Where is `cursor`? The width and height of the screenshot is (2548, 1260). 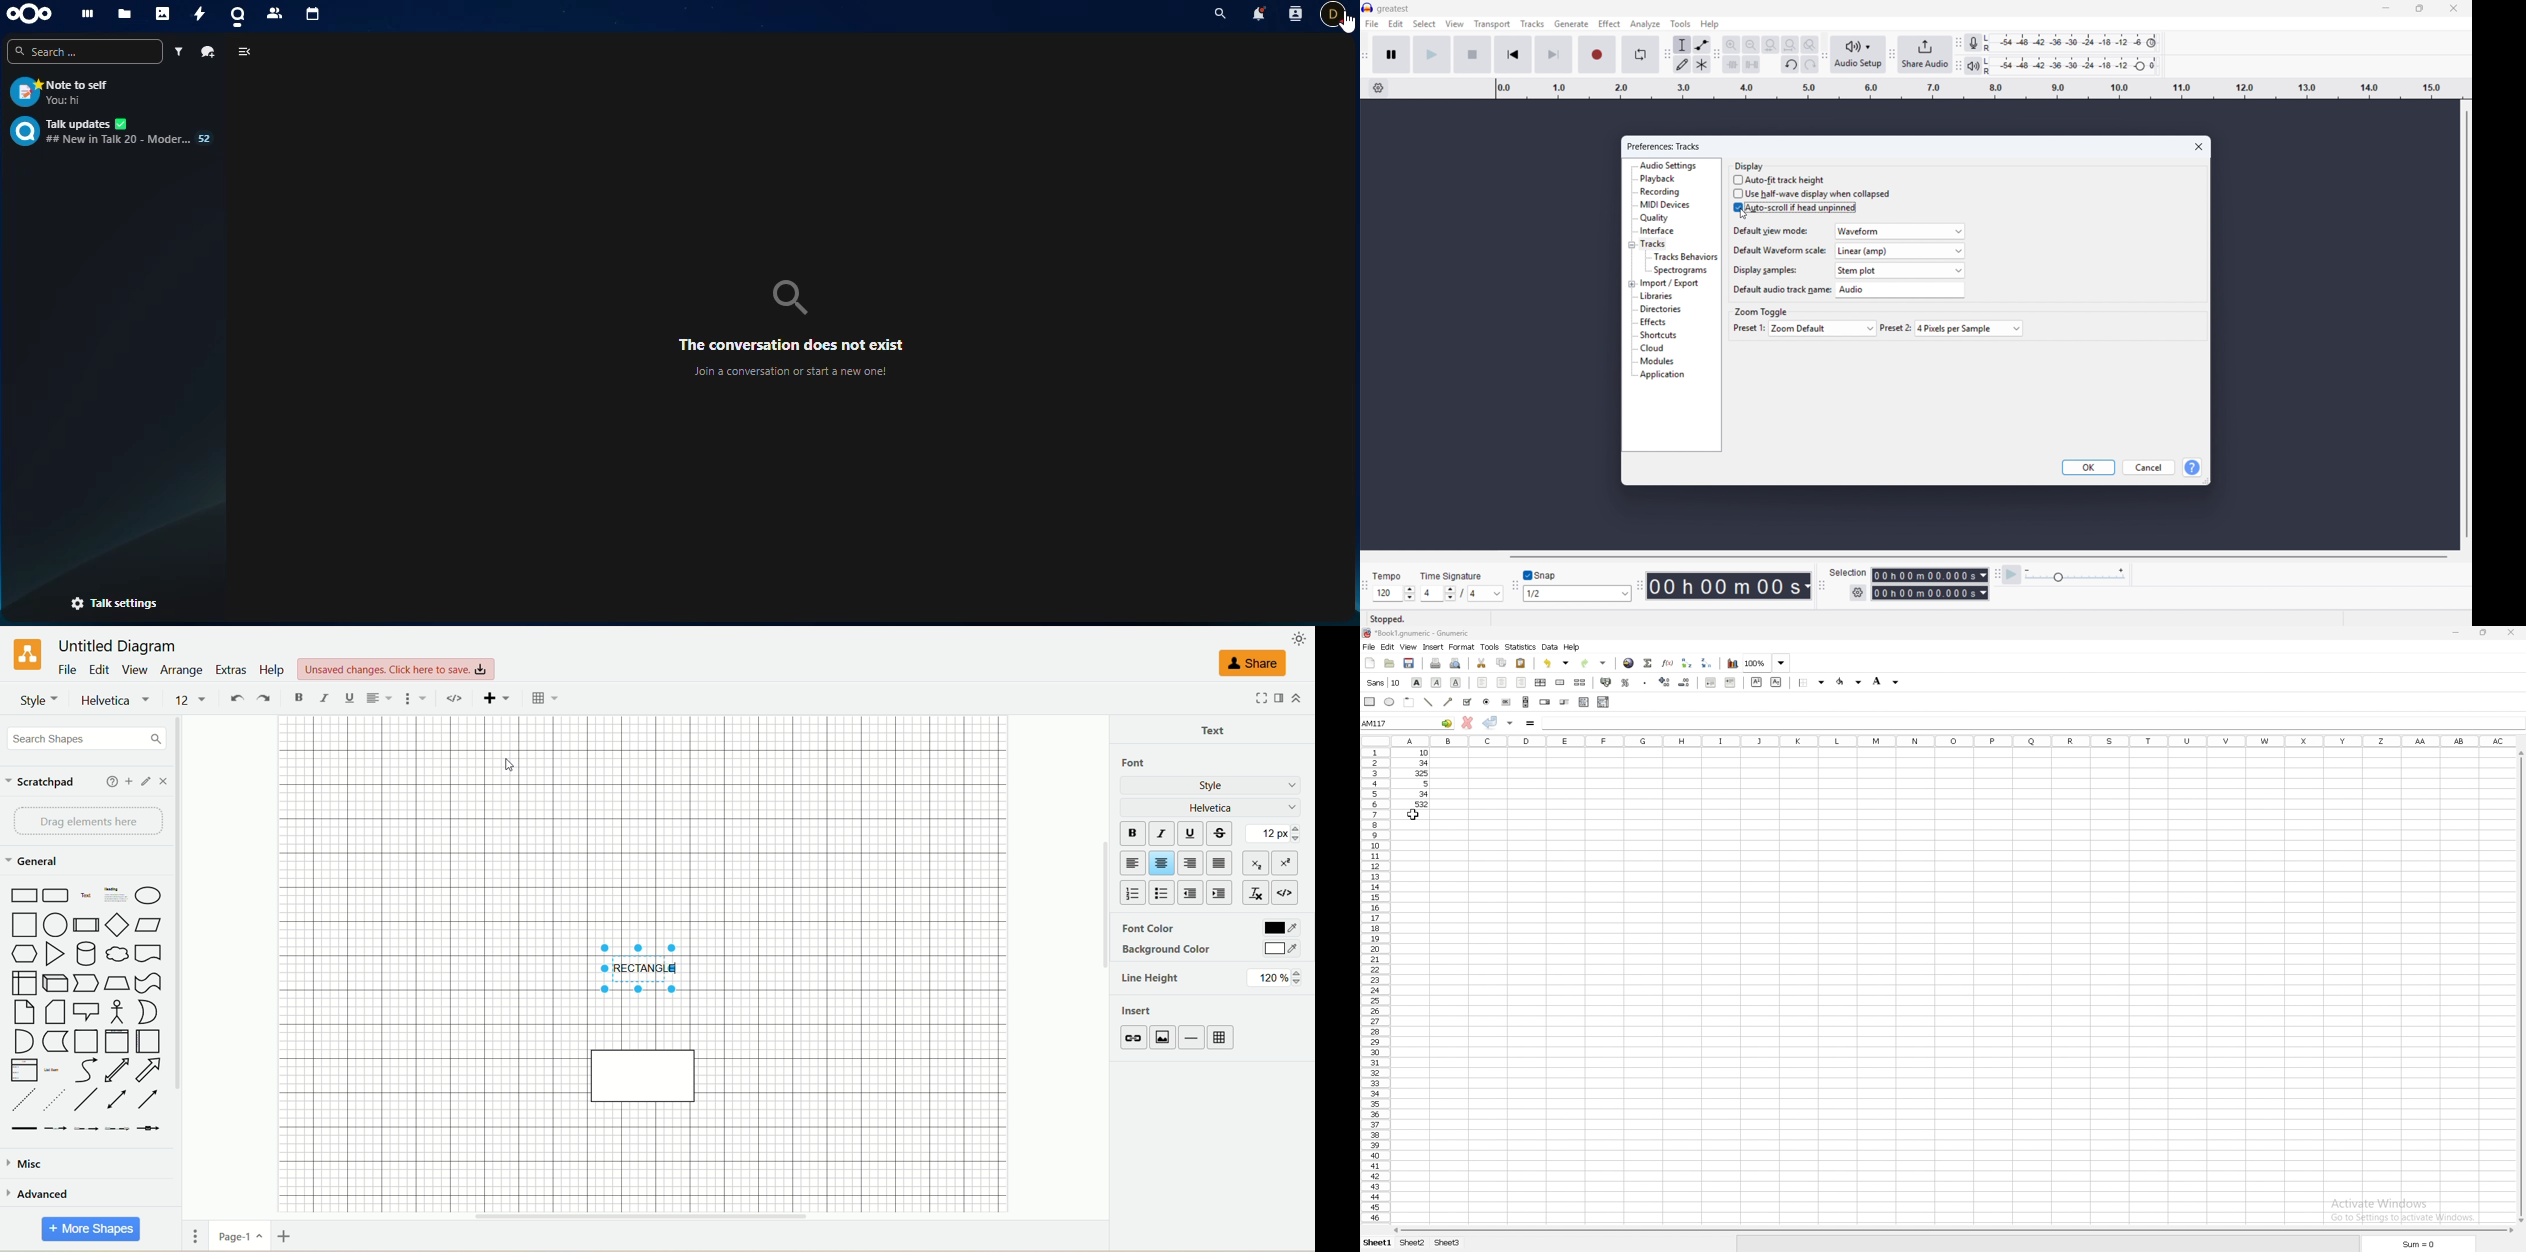 cursor is located at coordinates (500, 766).